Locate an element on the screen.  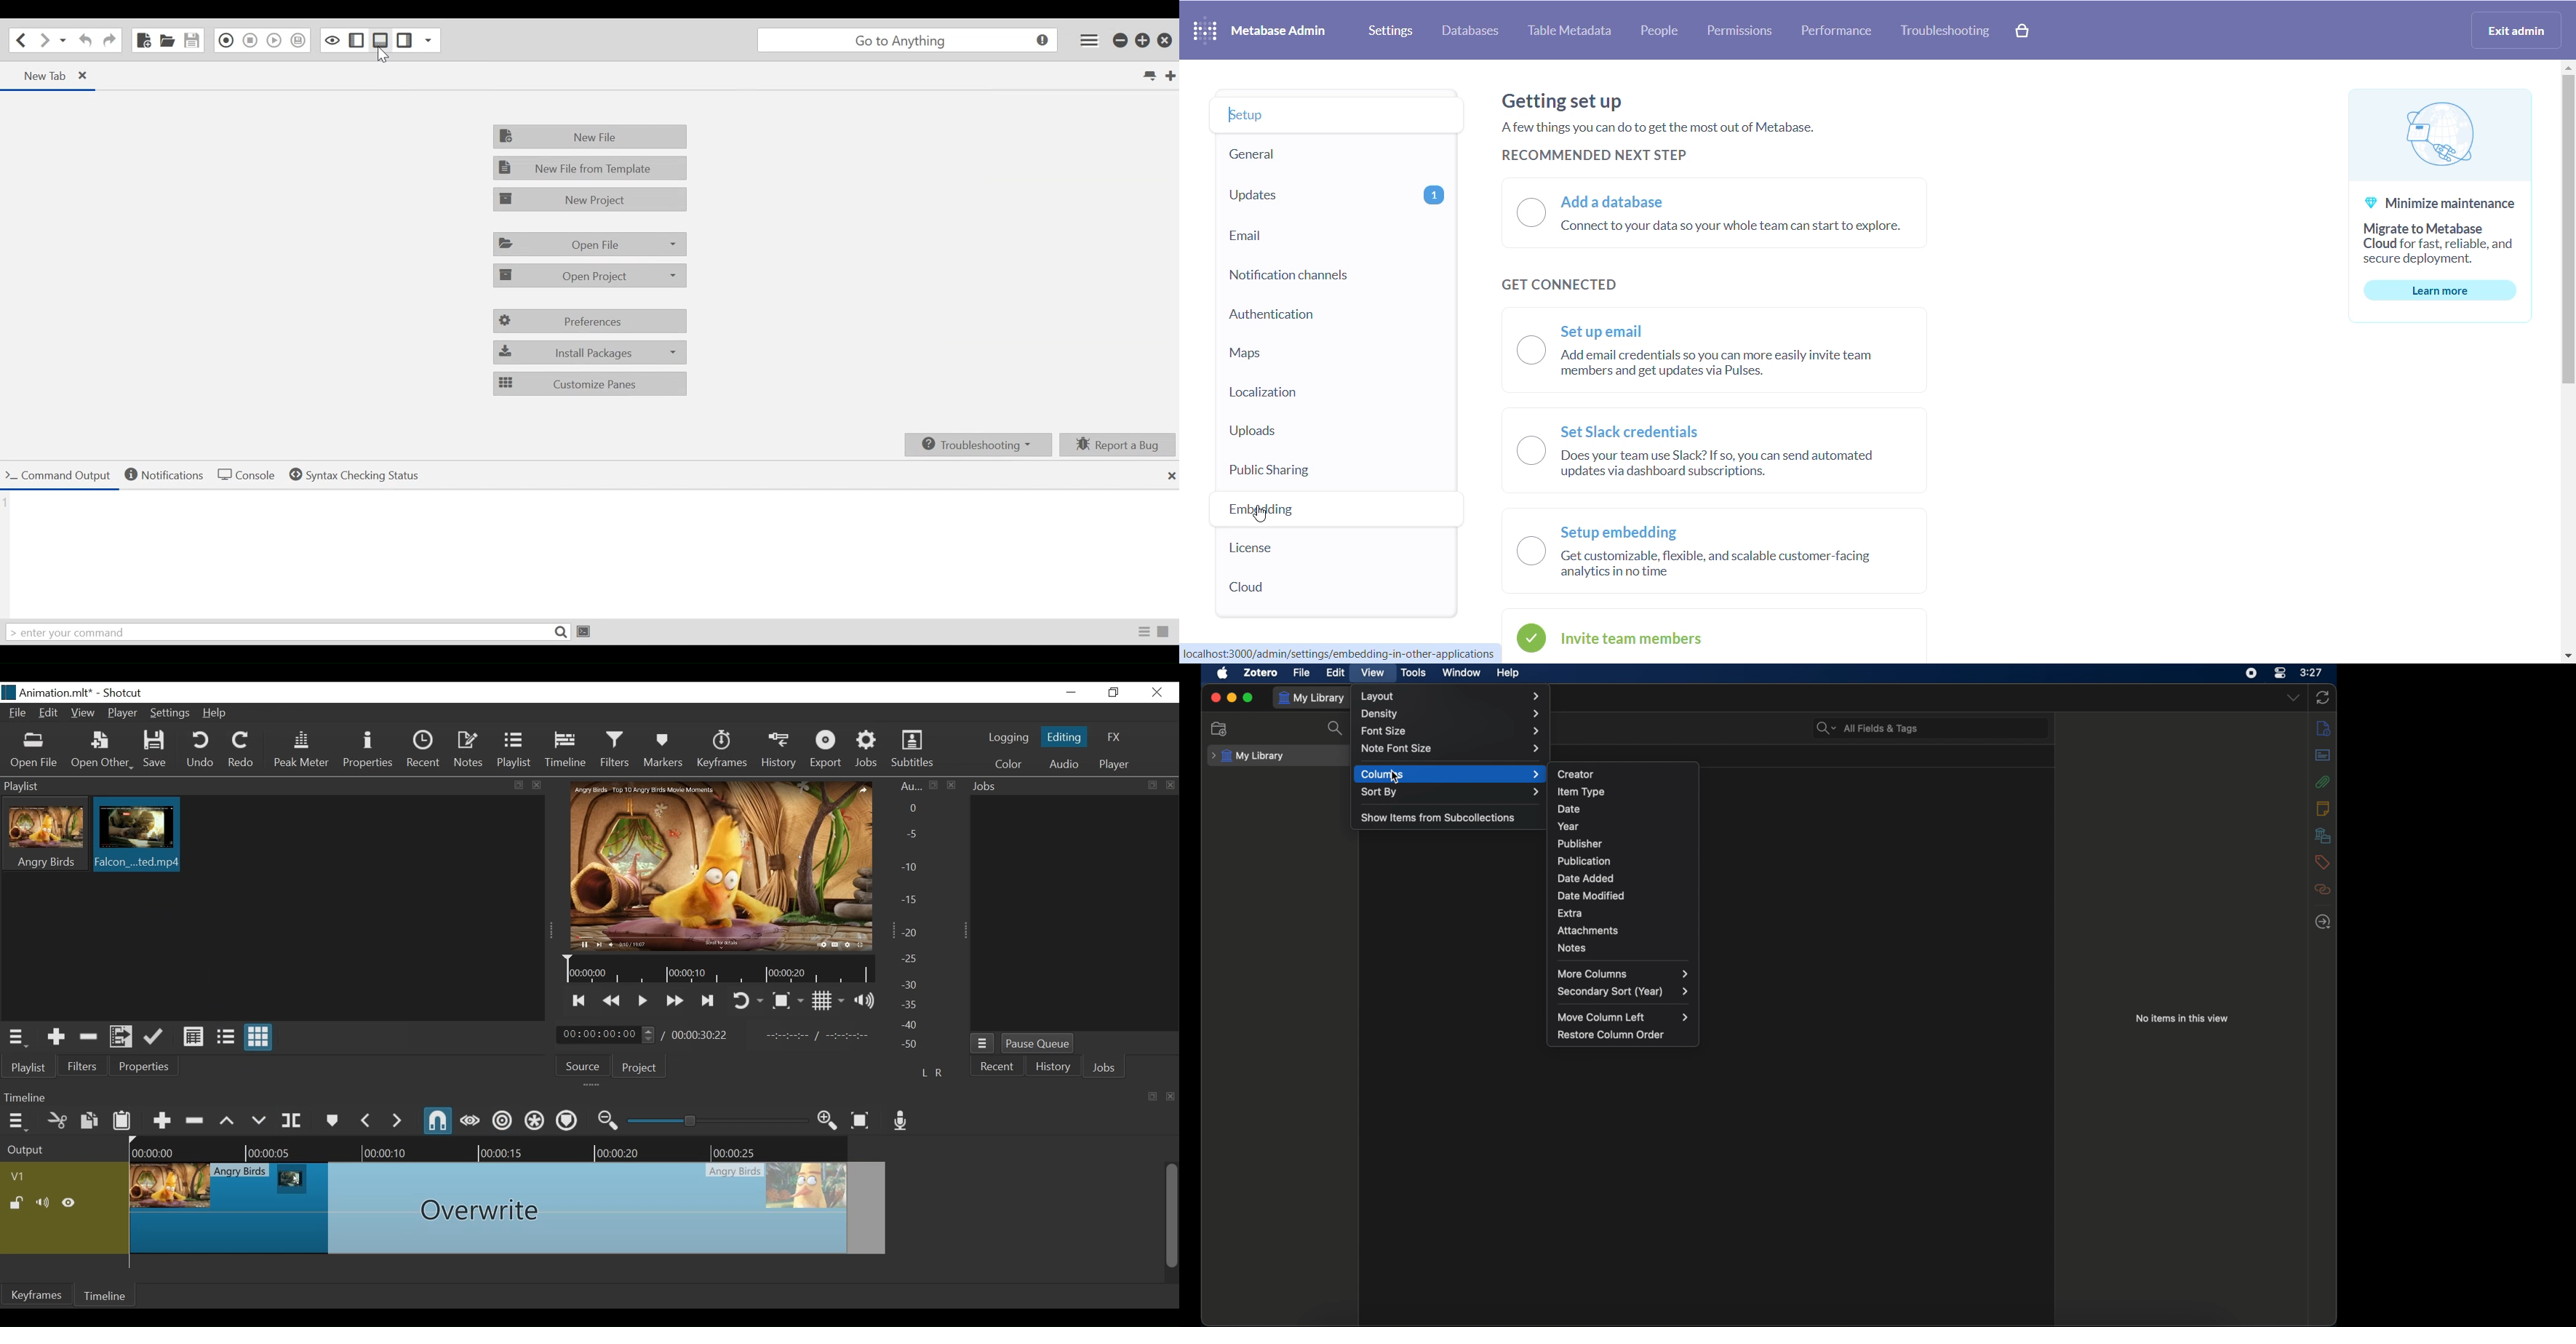
Filters is located at coordinates (84, 1065).